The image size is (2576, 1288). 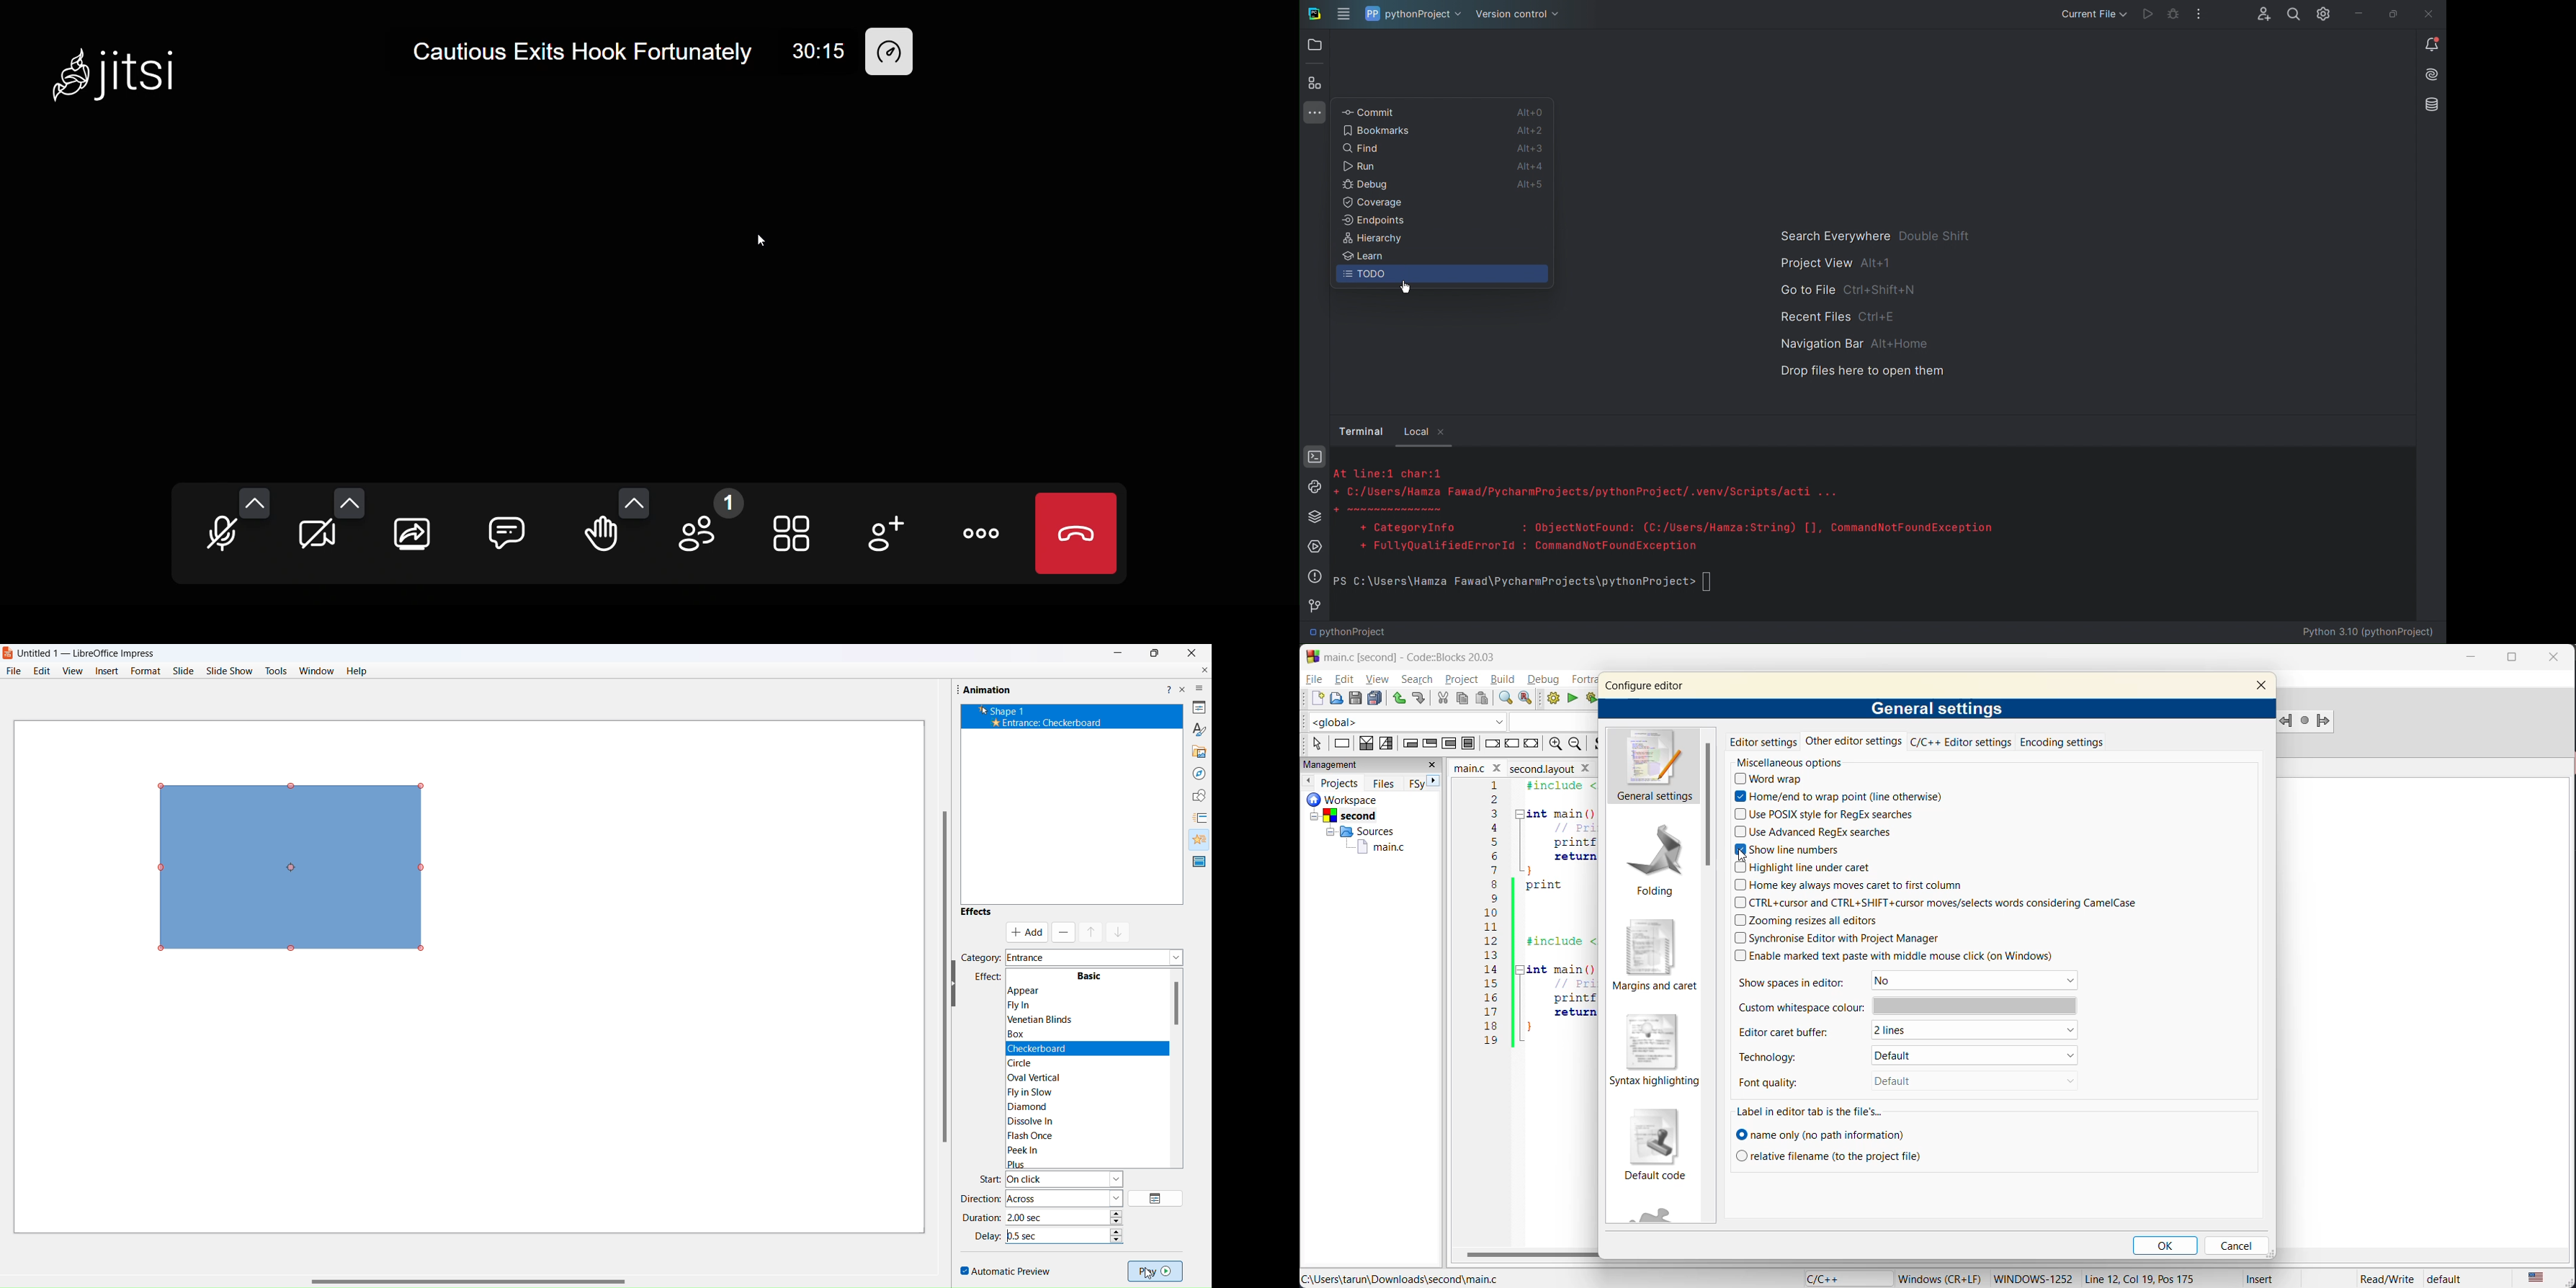 I want to click on edit, so click(x=1344, y=680).